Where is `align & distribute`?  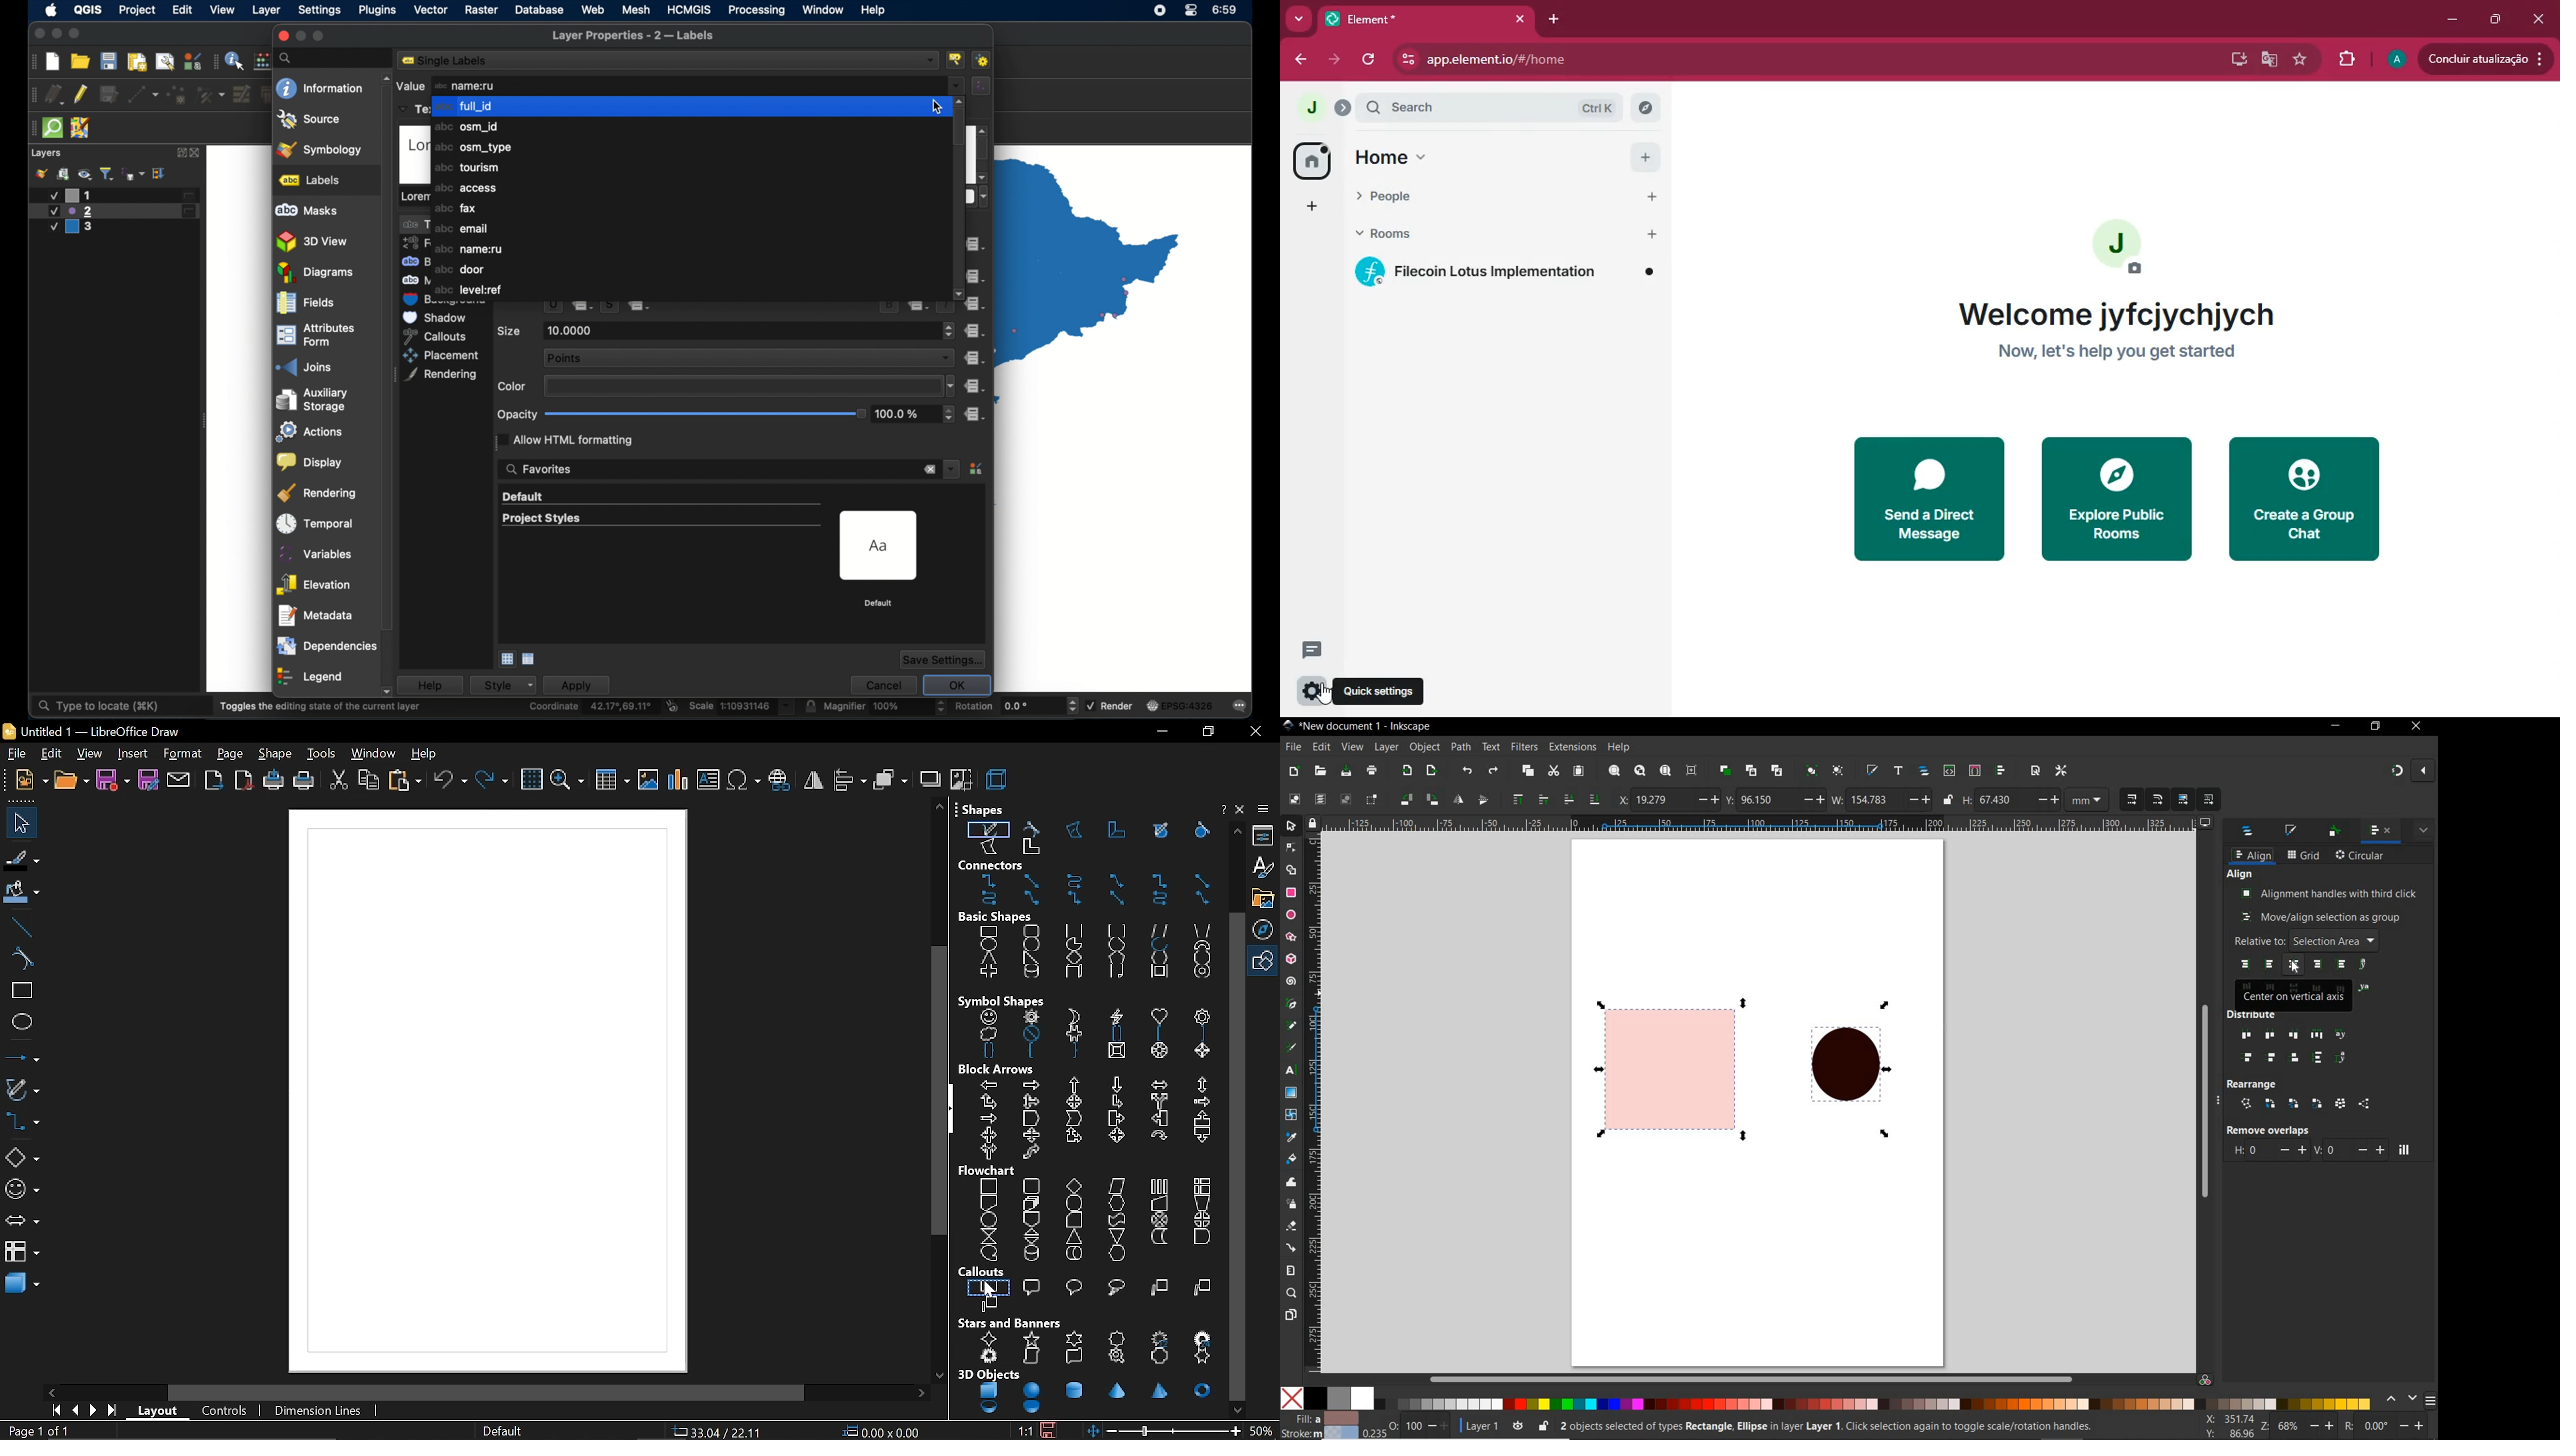 align & distribute is located at coordinates (2380, 832).